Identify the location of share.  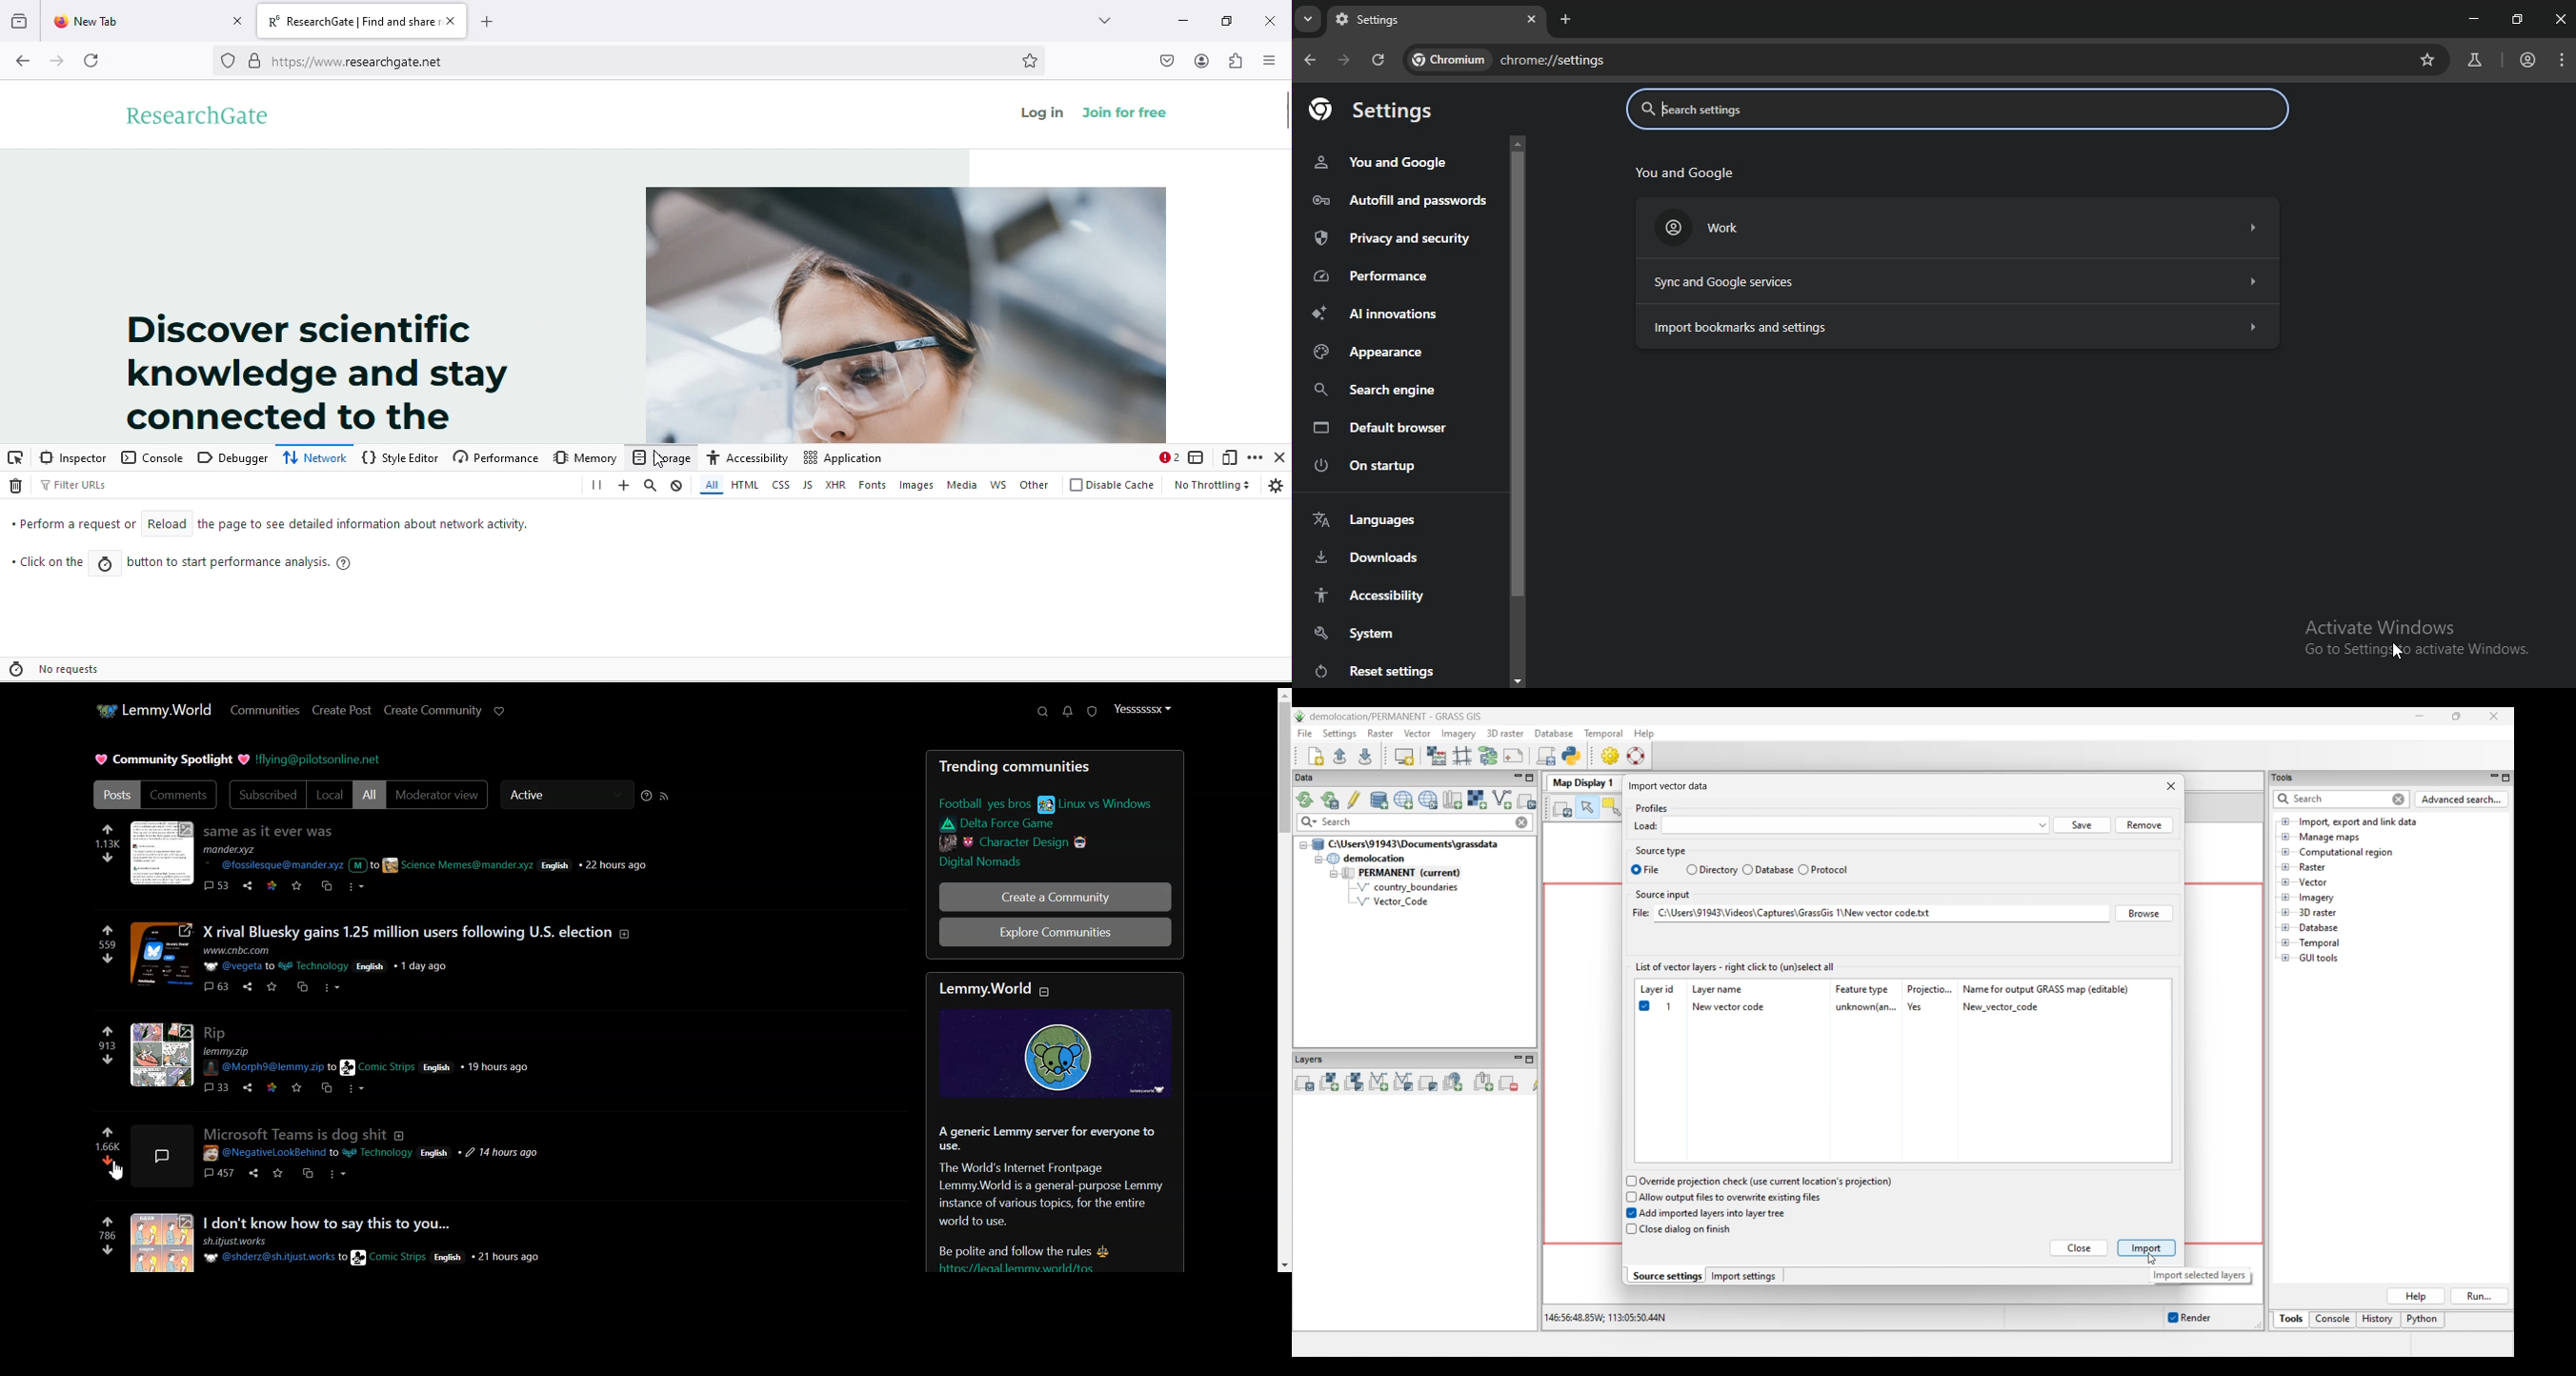
(248, 985).